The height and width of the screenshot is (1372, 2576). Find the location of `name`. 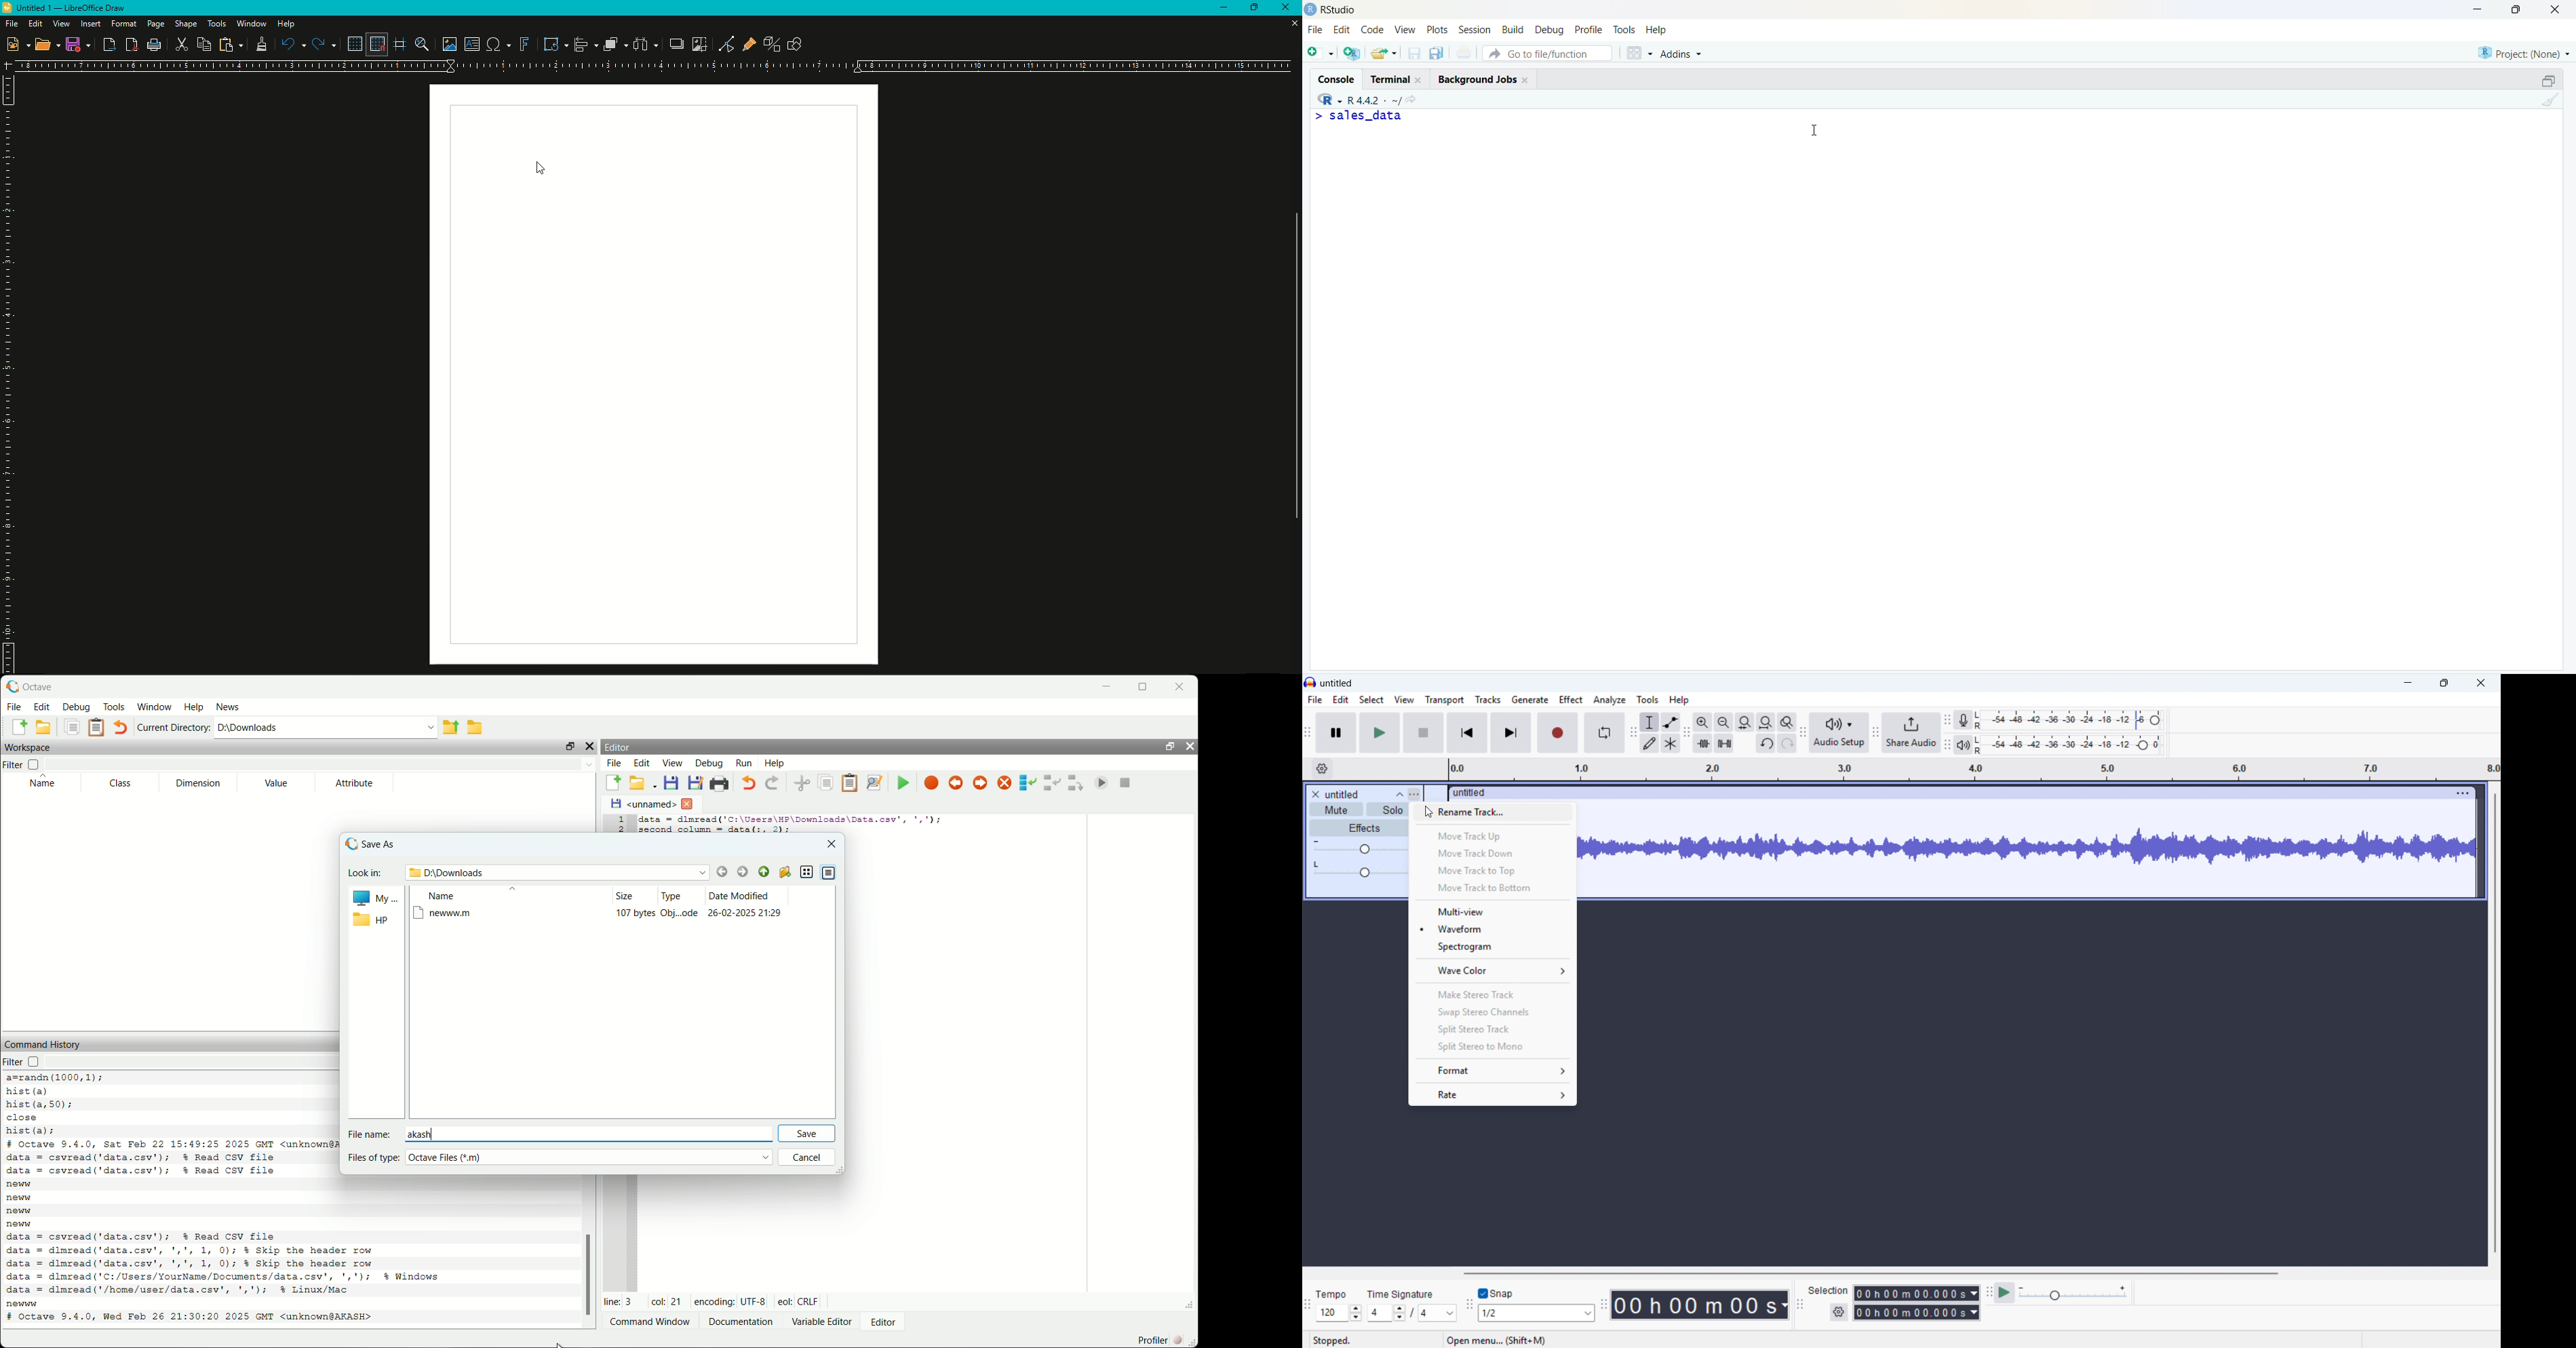

name is located at coordinates (445, 896).